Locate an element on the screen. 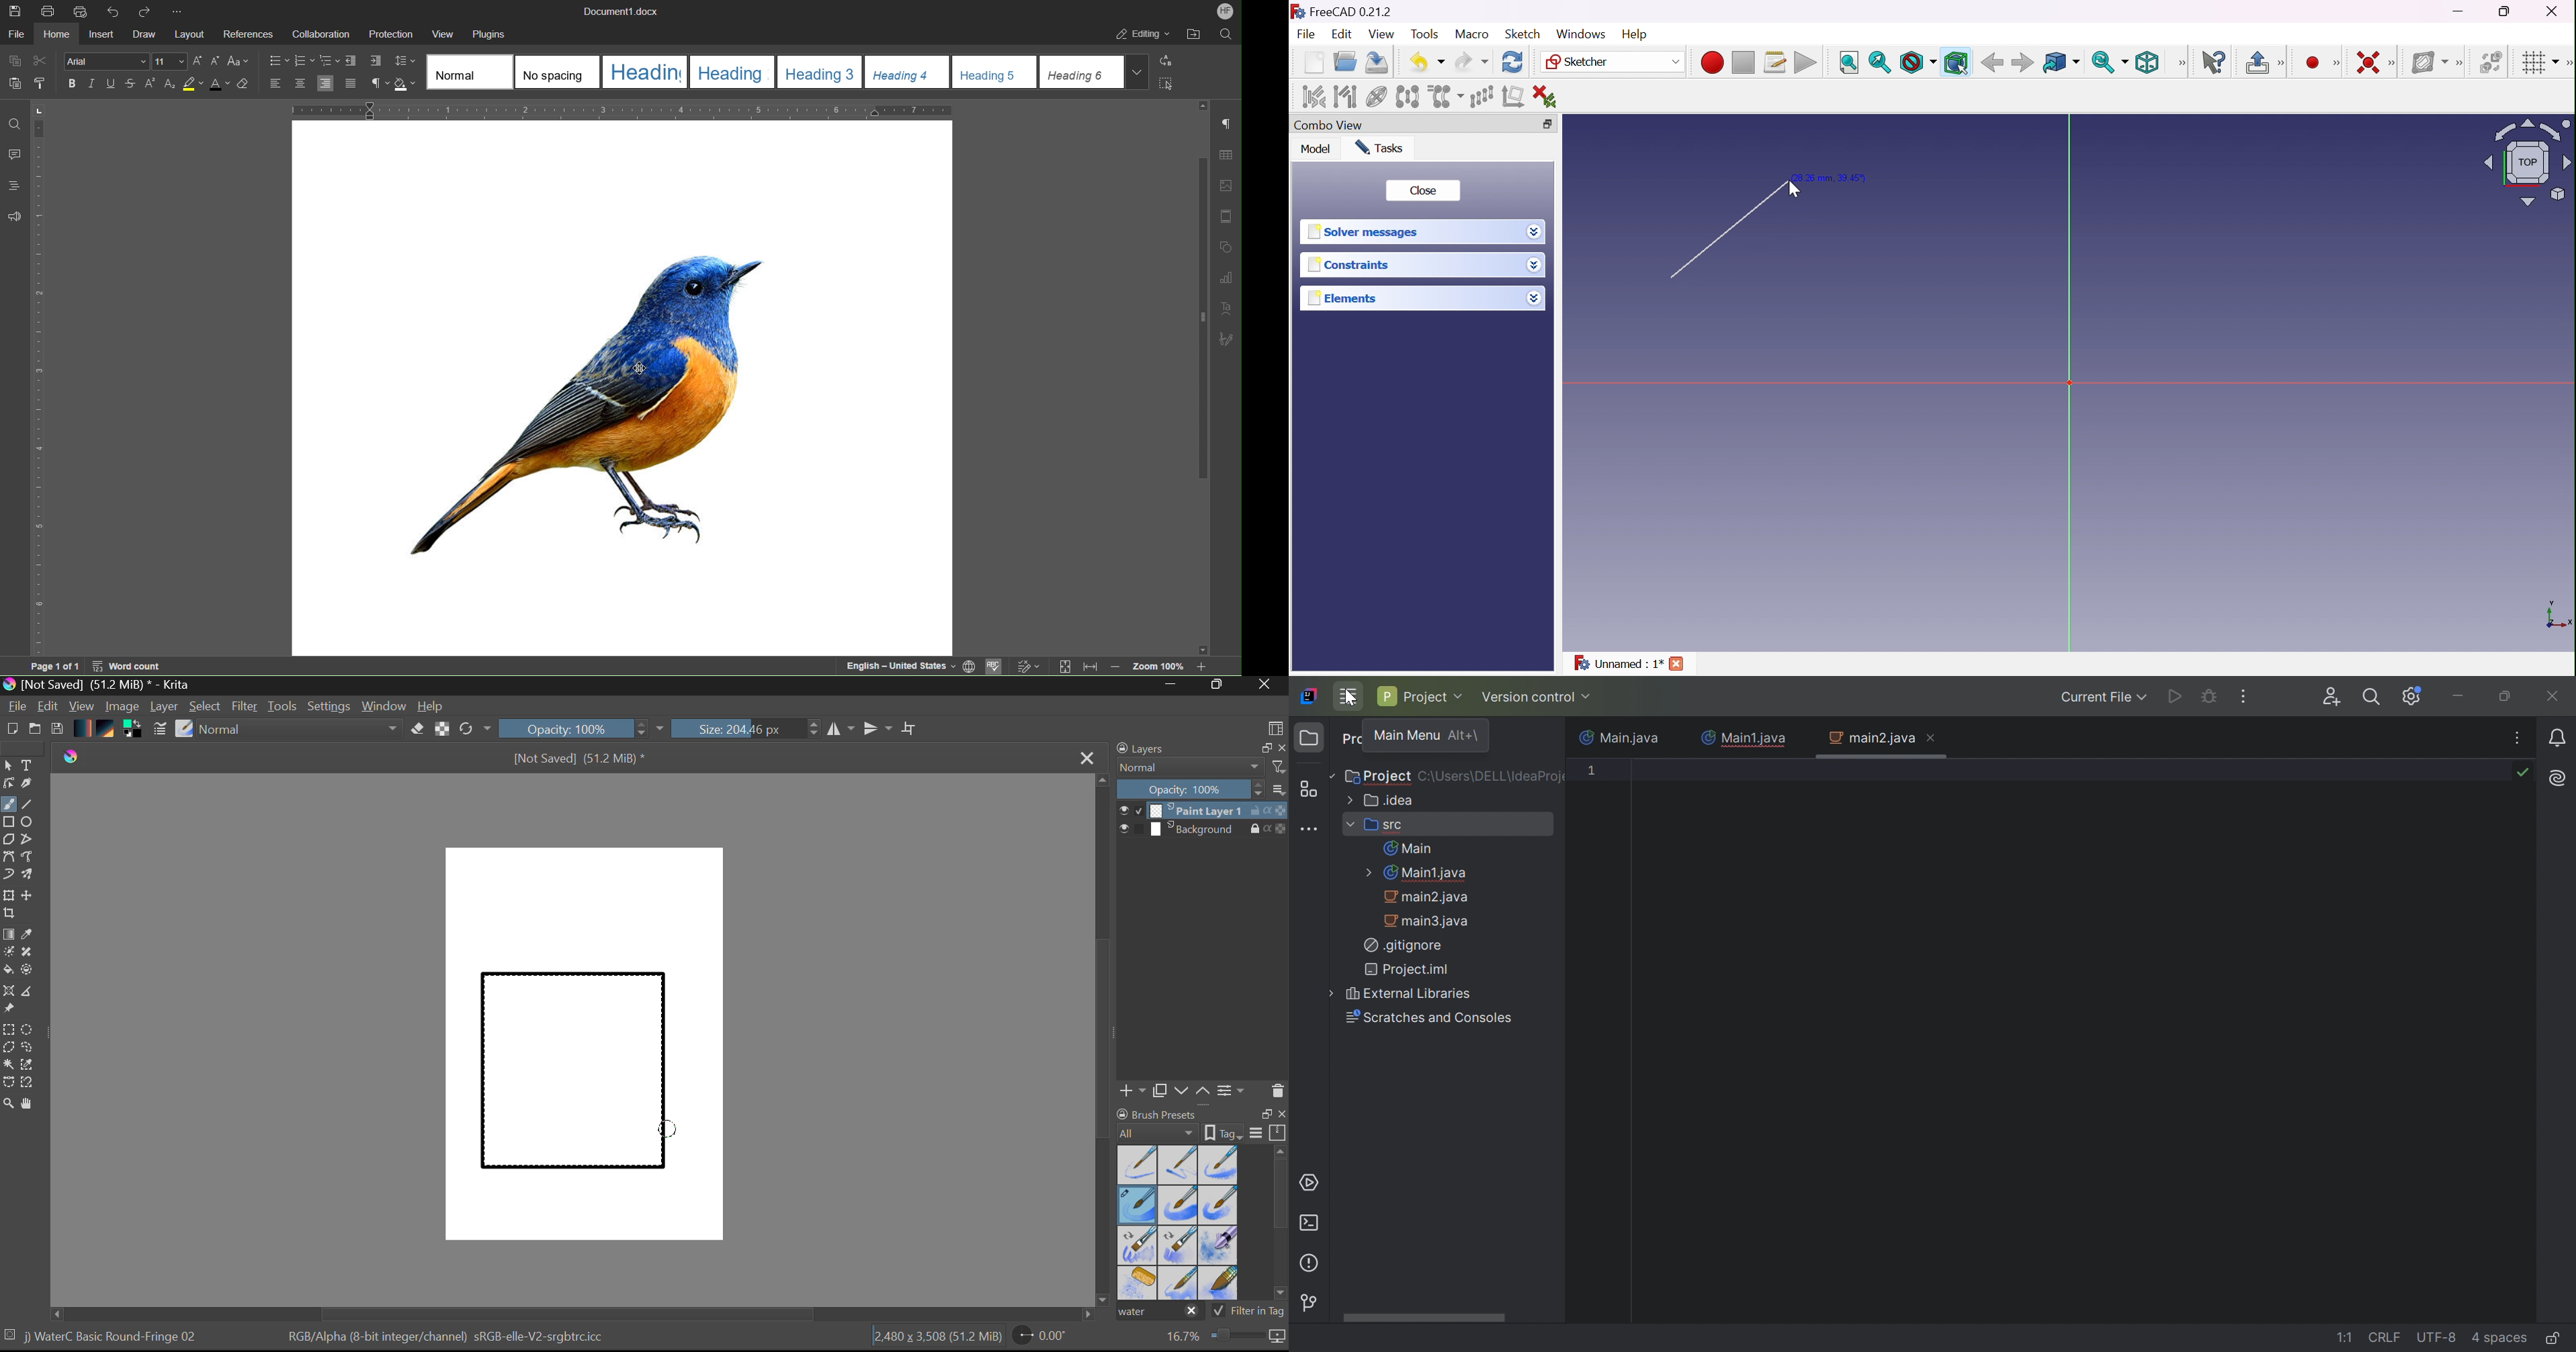  Heading 3 is located at coordinates (820, 71).